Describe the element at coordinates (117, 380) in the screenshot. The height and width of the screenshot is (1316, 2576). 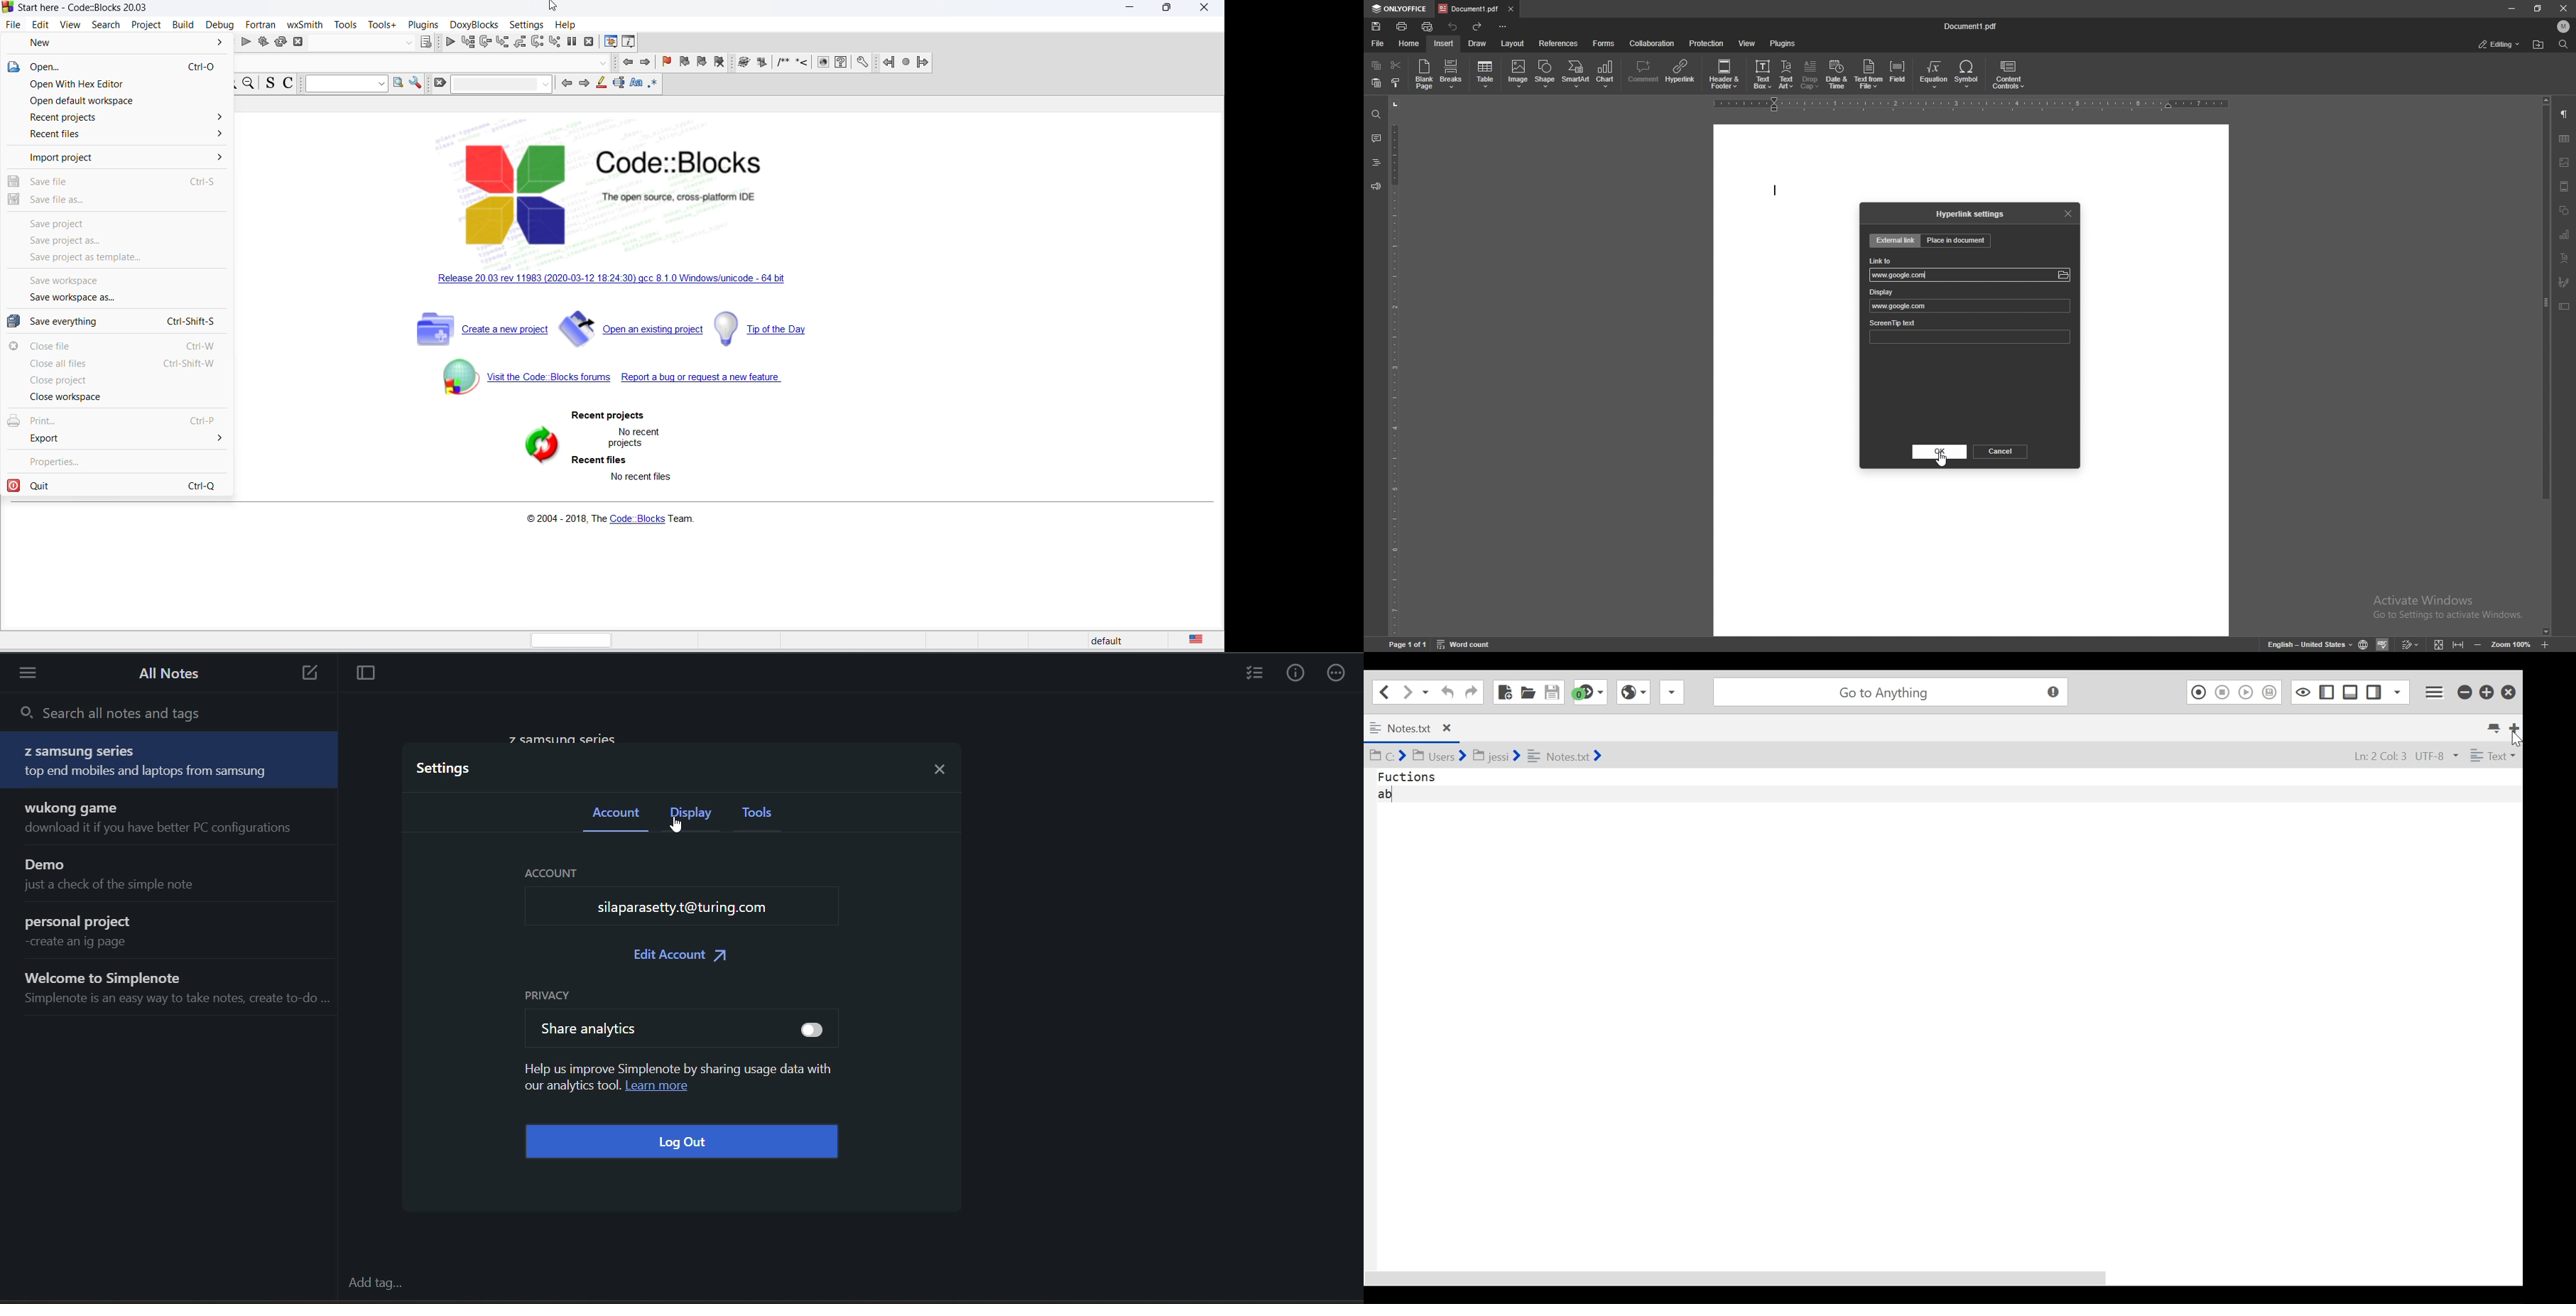
I see `close project` at that location.